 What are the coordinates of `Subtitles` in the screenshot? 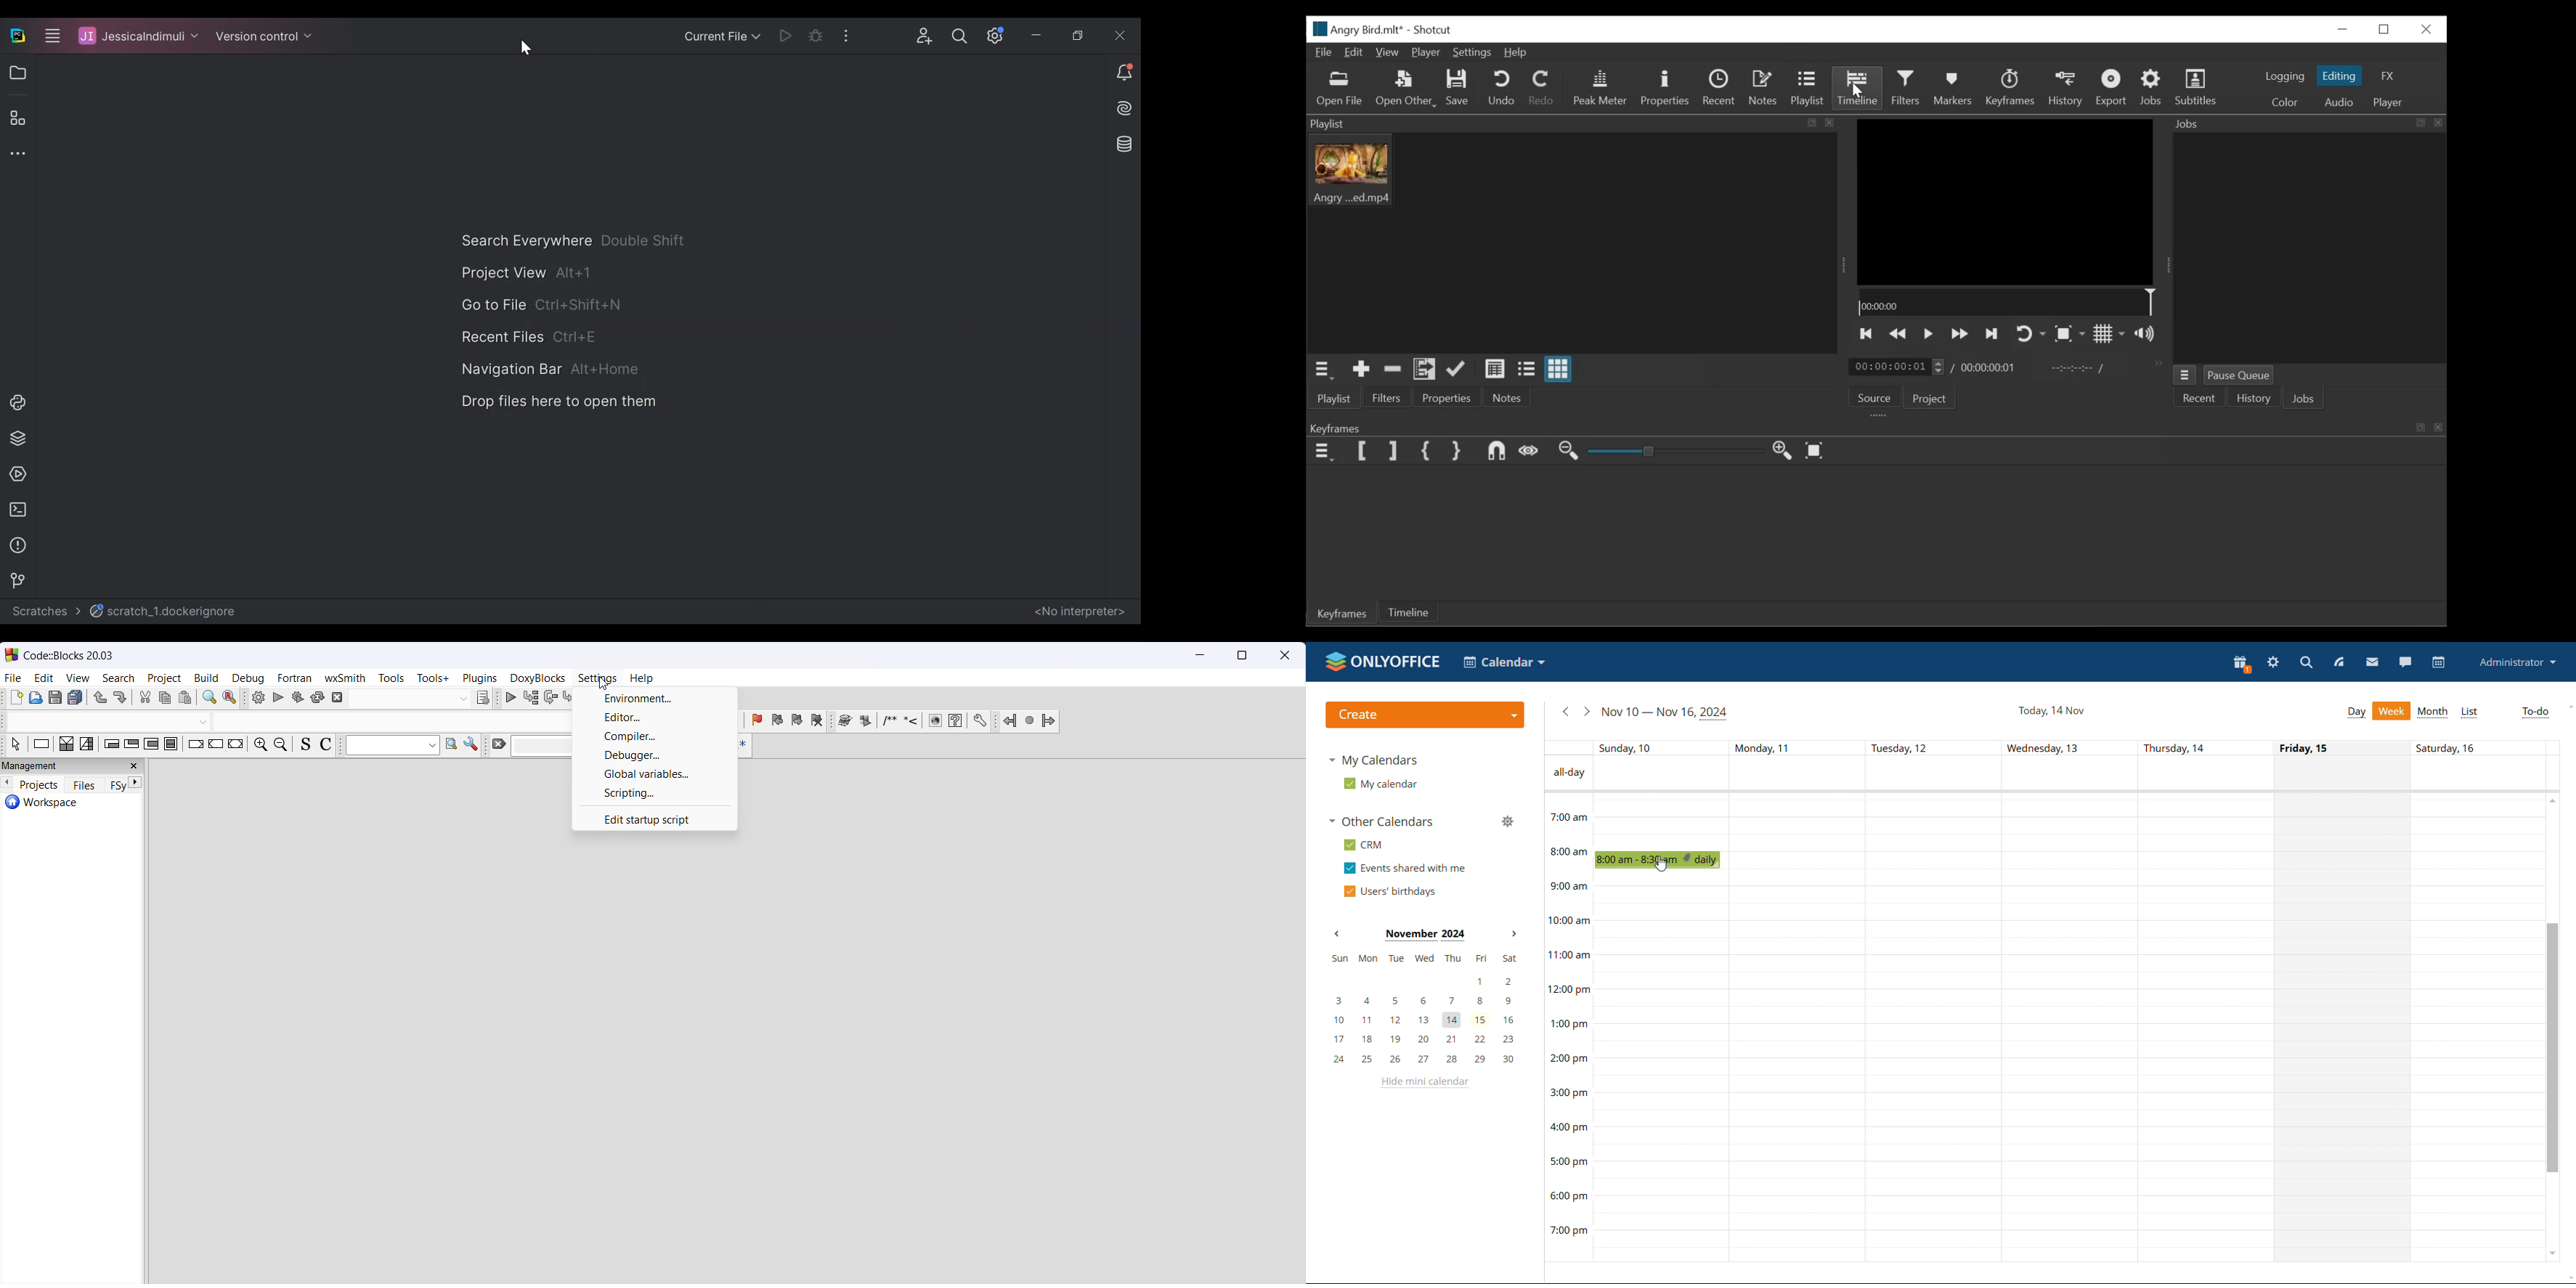 It's located at (2197, 87).